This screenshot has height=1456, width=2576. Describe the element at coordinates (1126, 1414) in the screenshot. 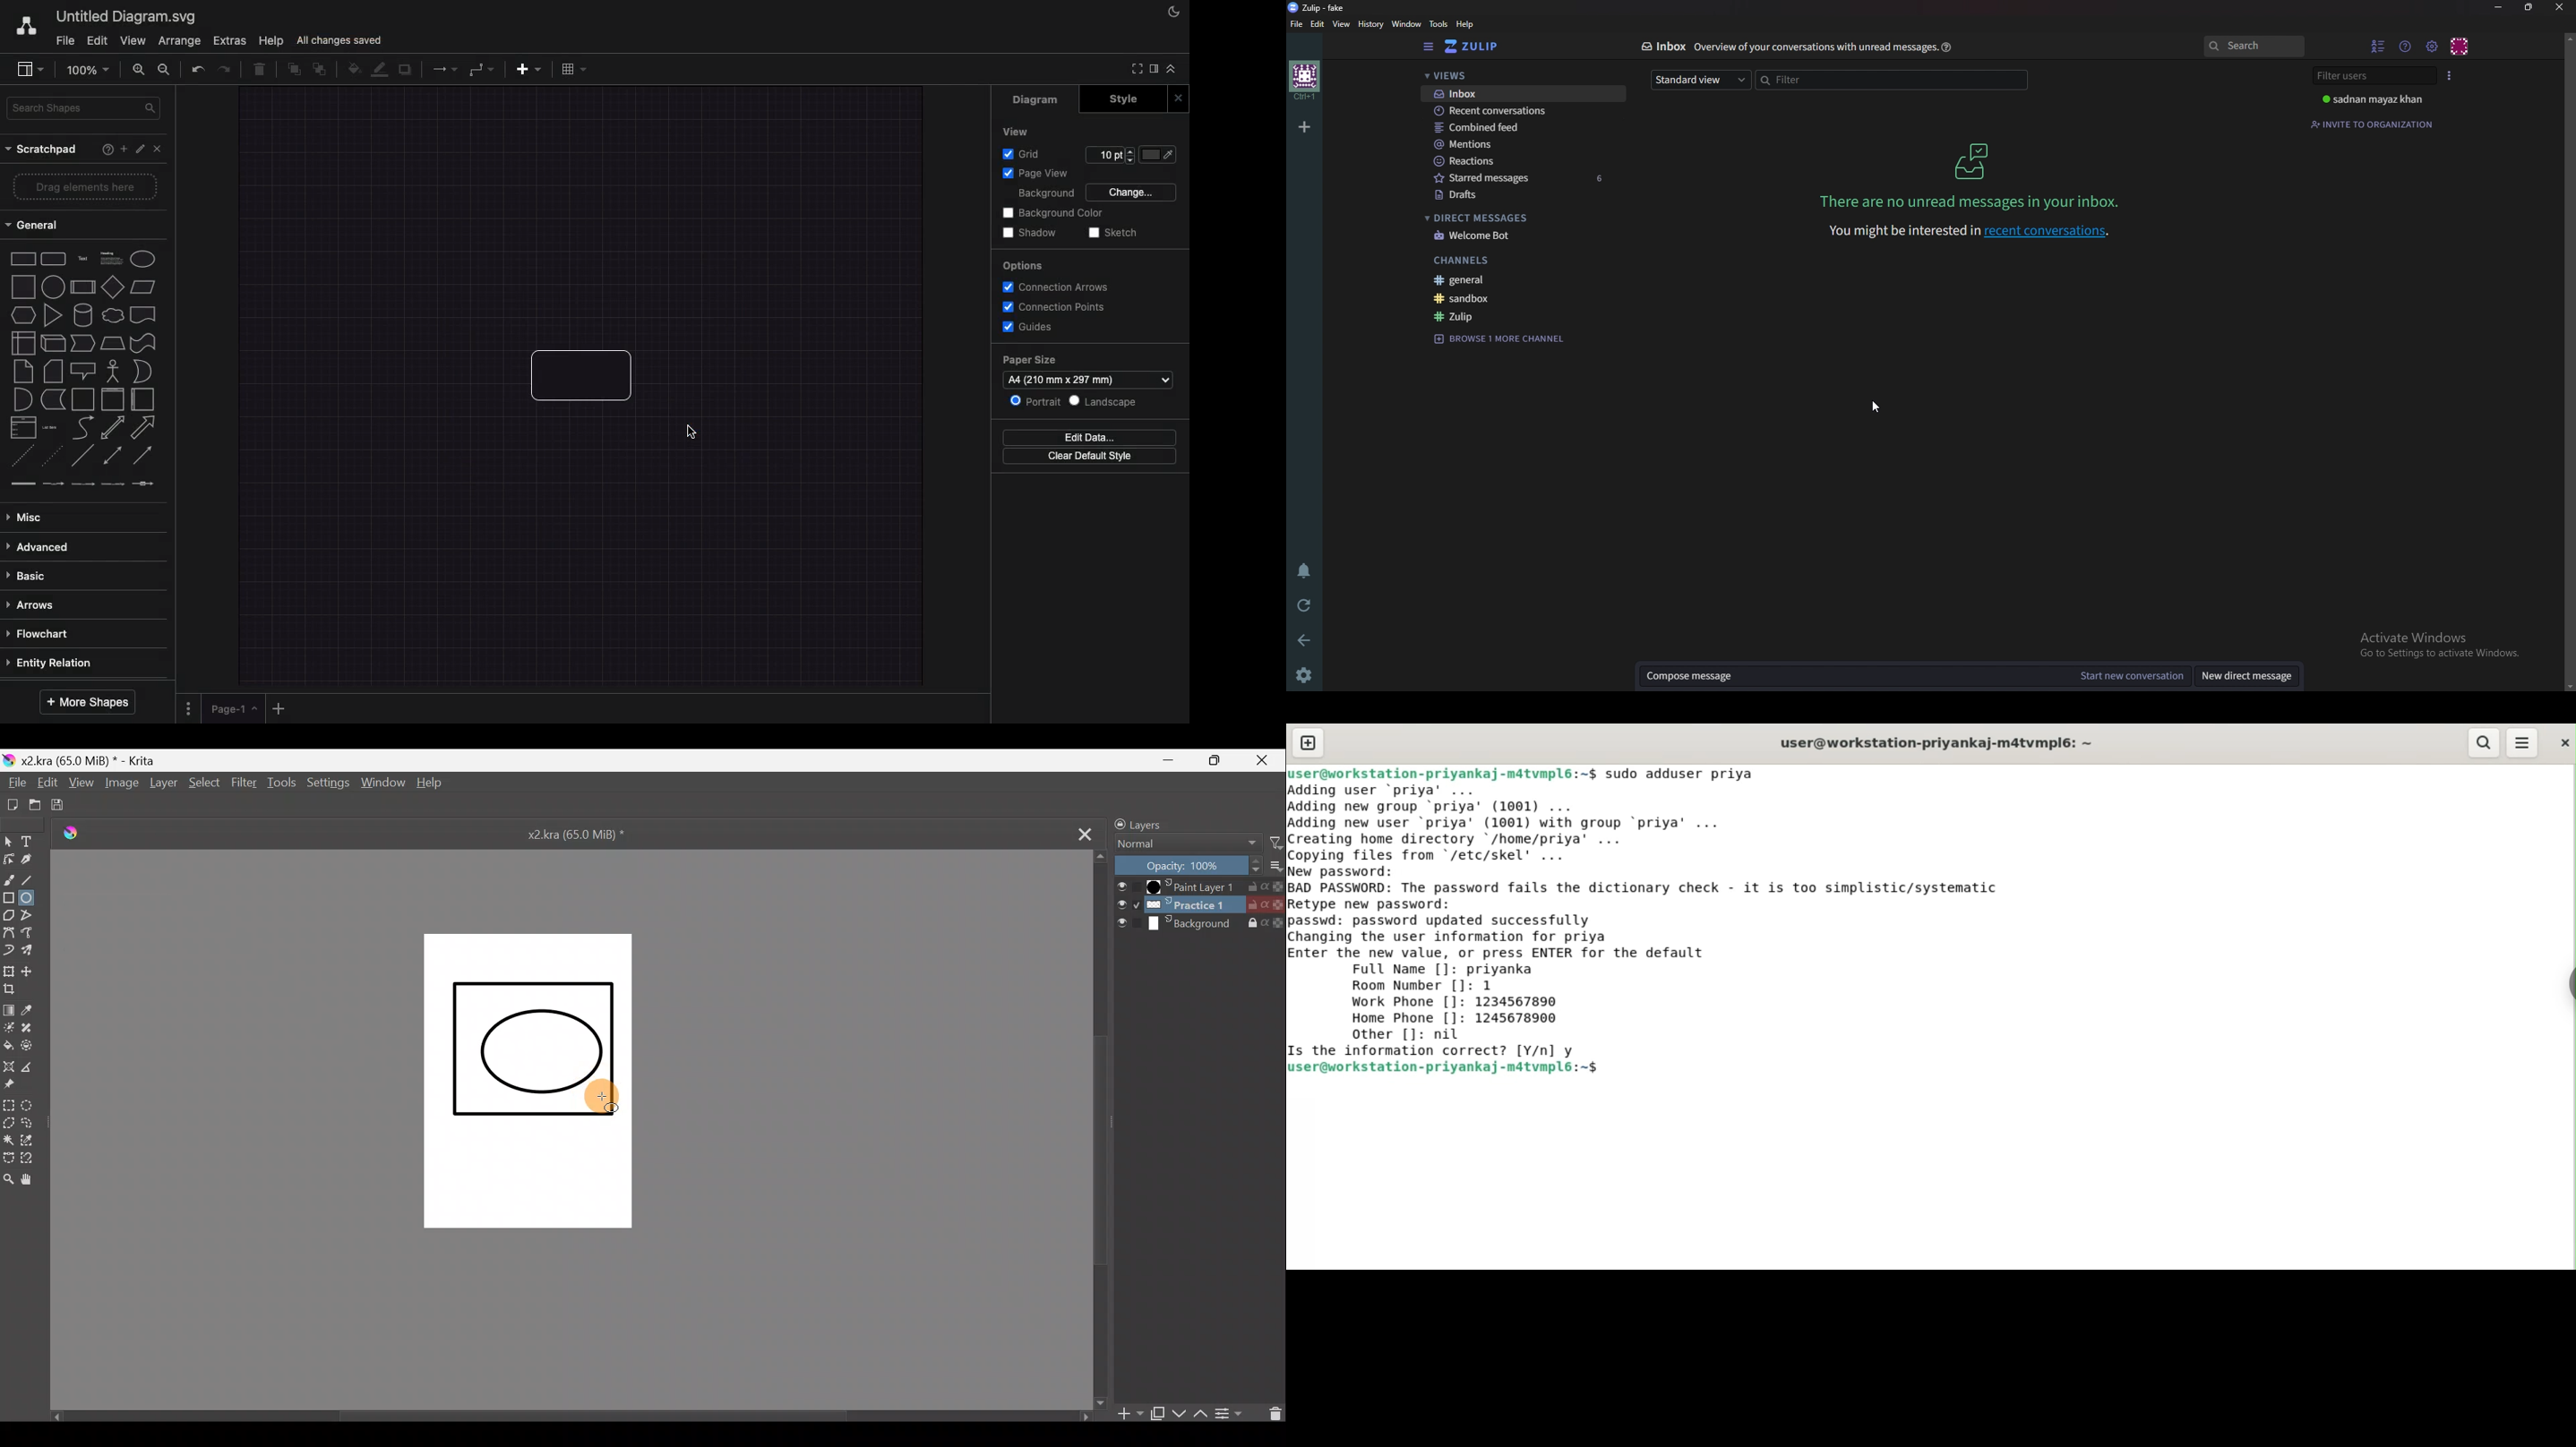

I see `Add layer` at that location.